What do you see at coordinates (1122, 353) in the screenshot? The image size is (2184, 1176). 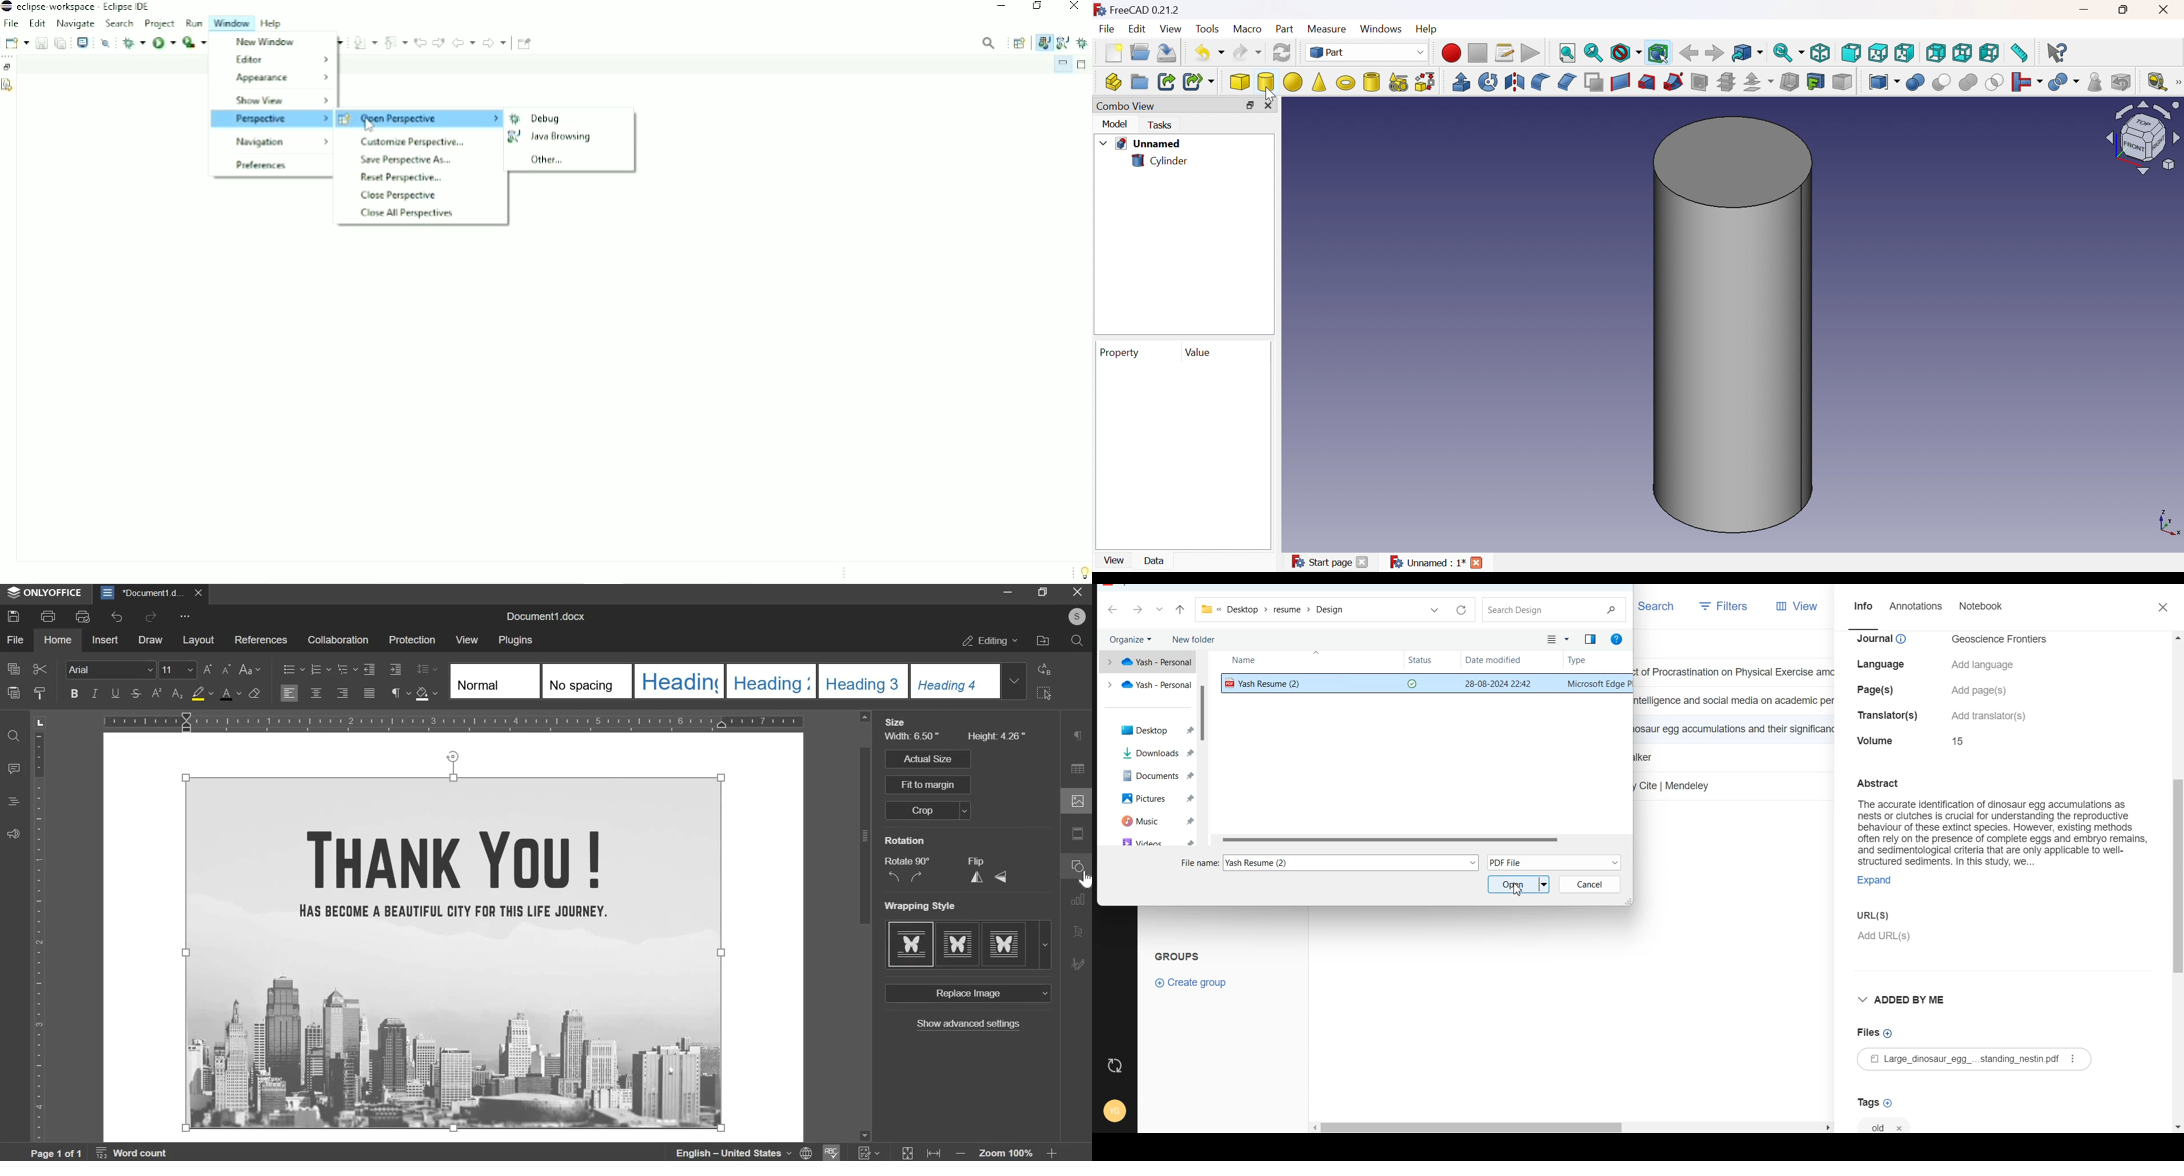 I see `Property` at bounding box center [1122, 353].